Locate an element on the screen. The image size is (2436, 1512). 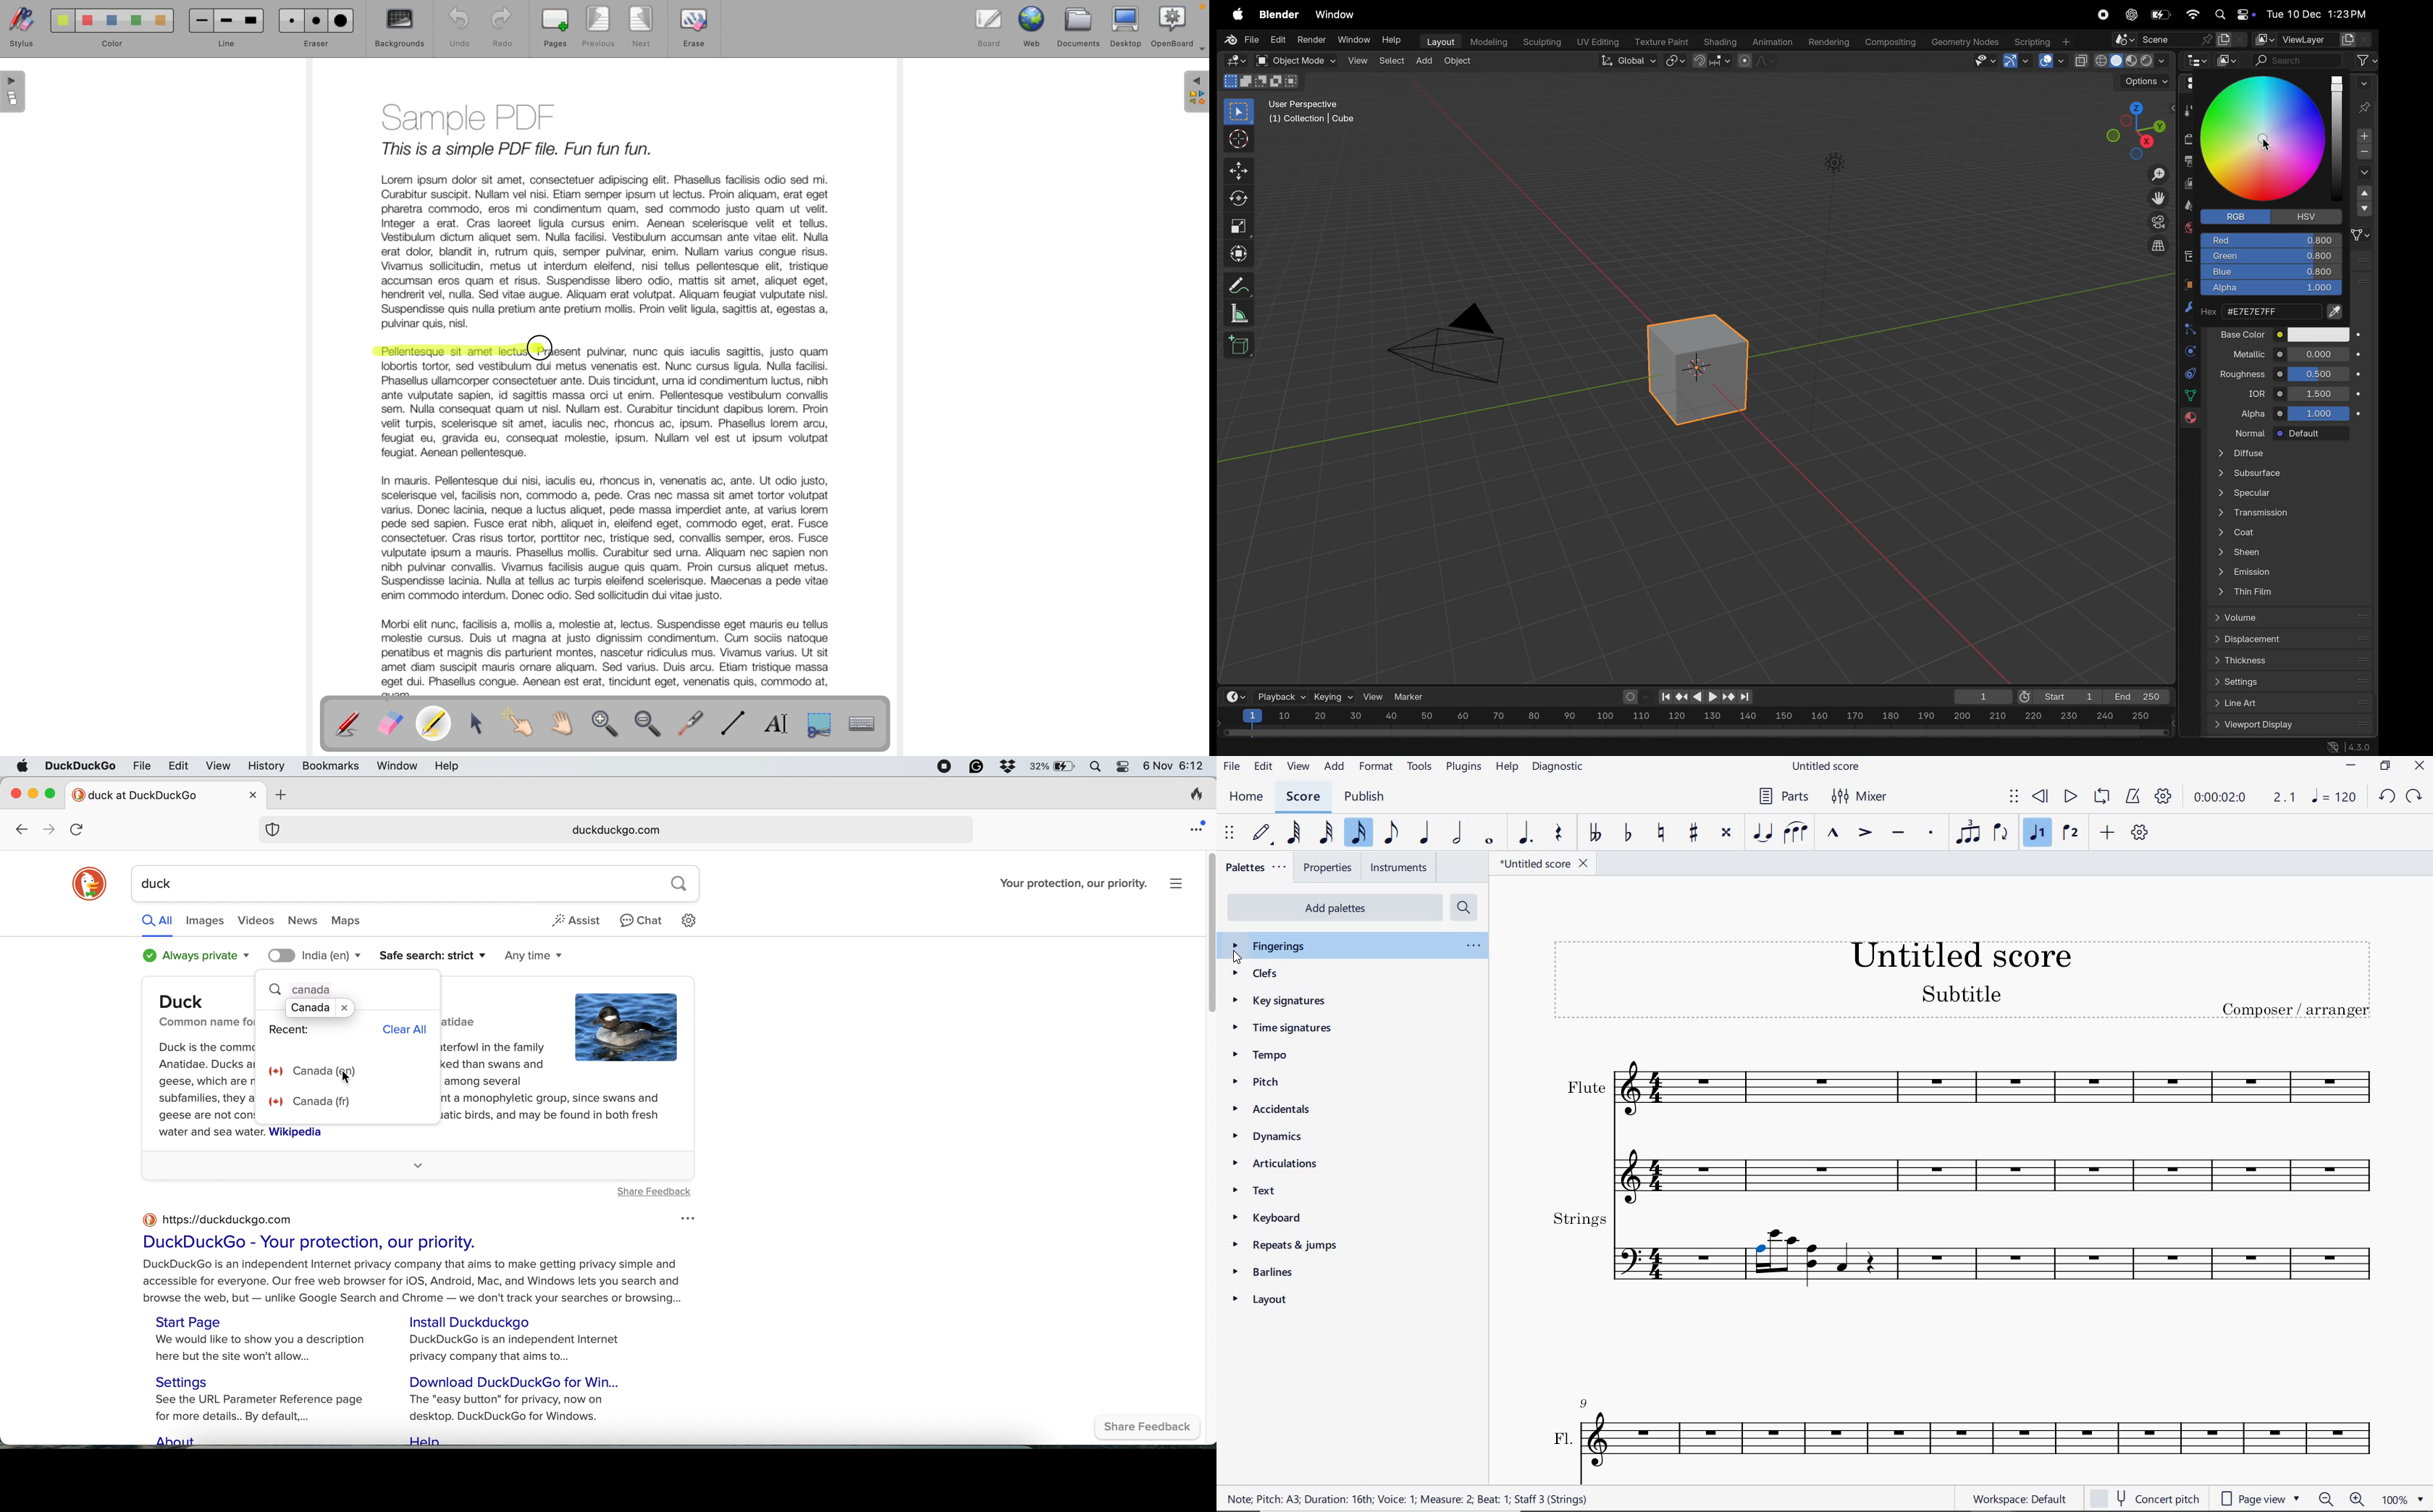
UNDO is located at coordinates (2387, 796).